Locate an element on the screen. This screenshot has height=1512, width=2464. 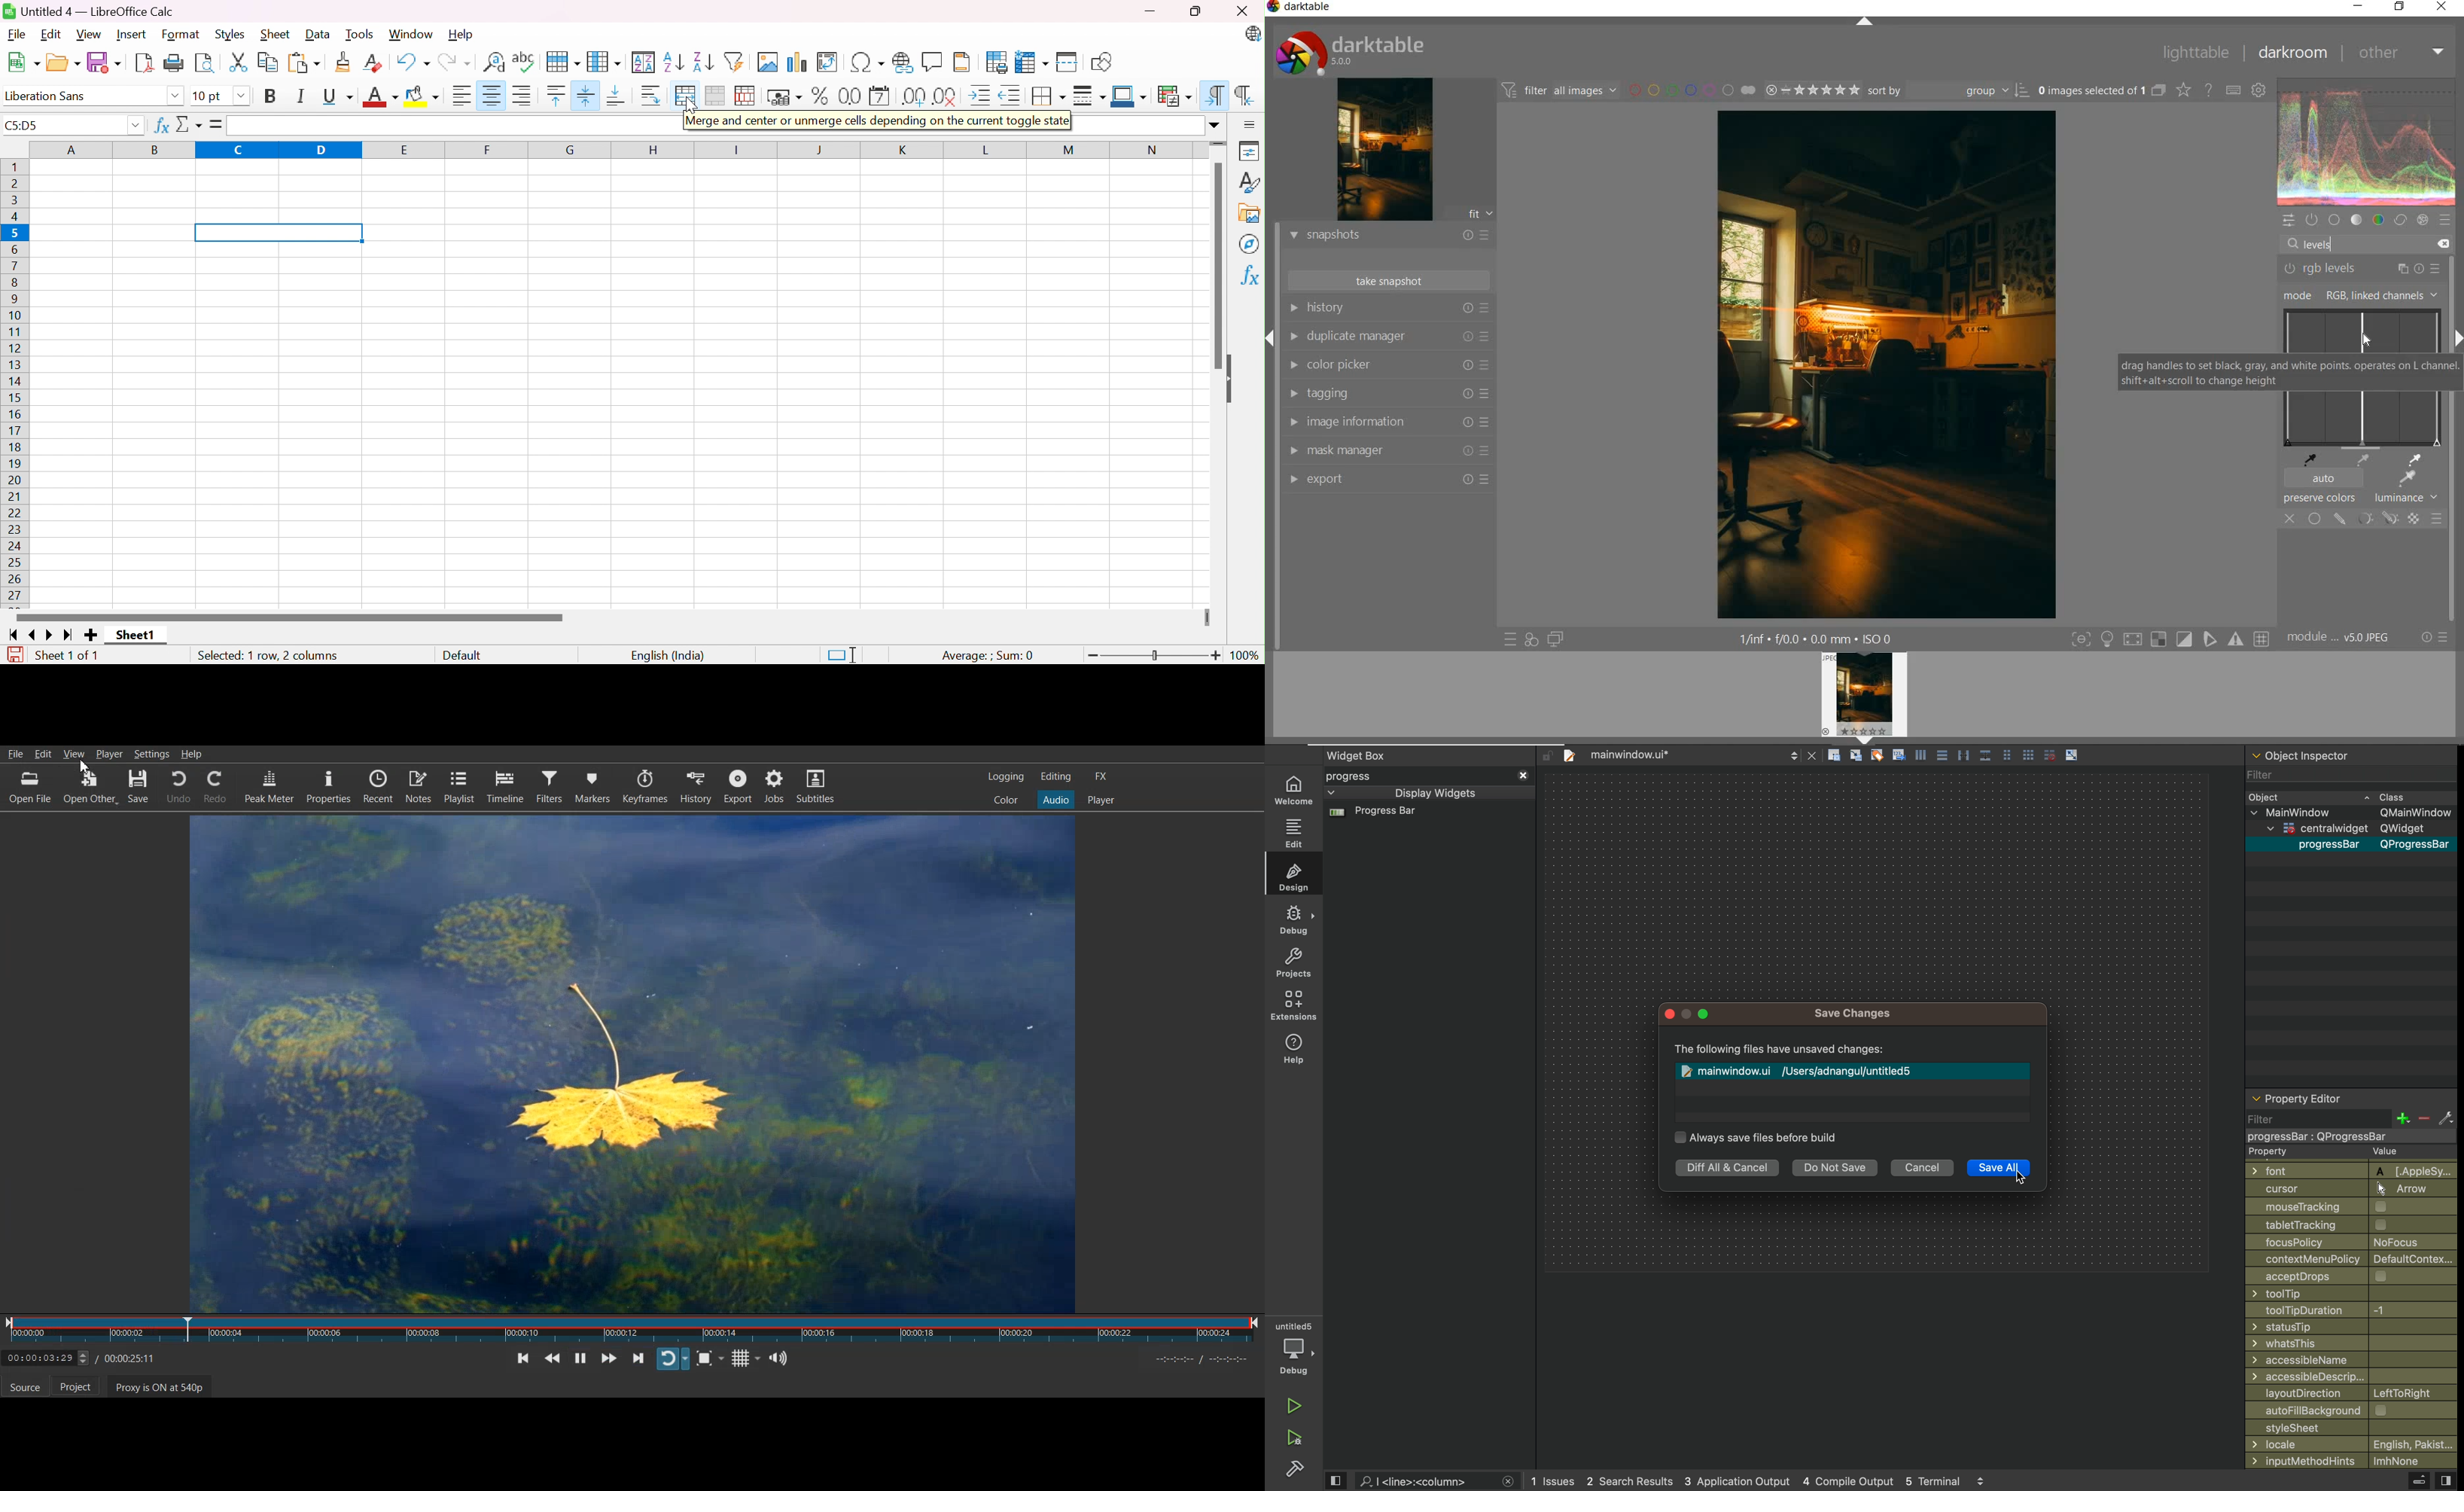
enable online help is located at coordinates (2207, 90).